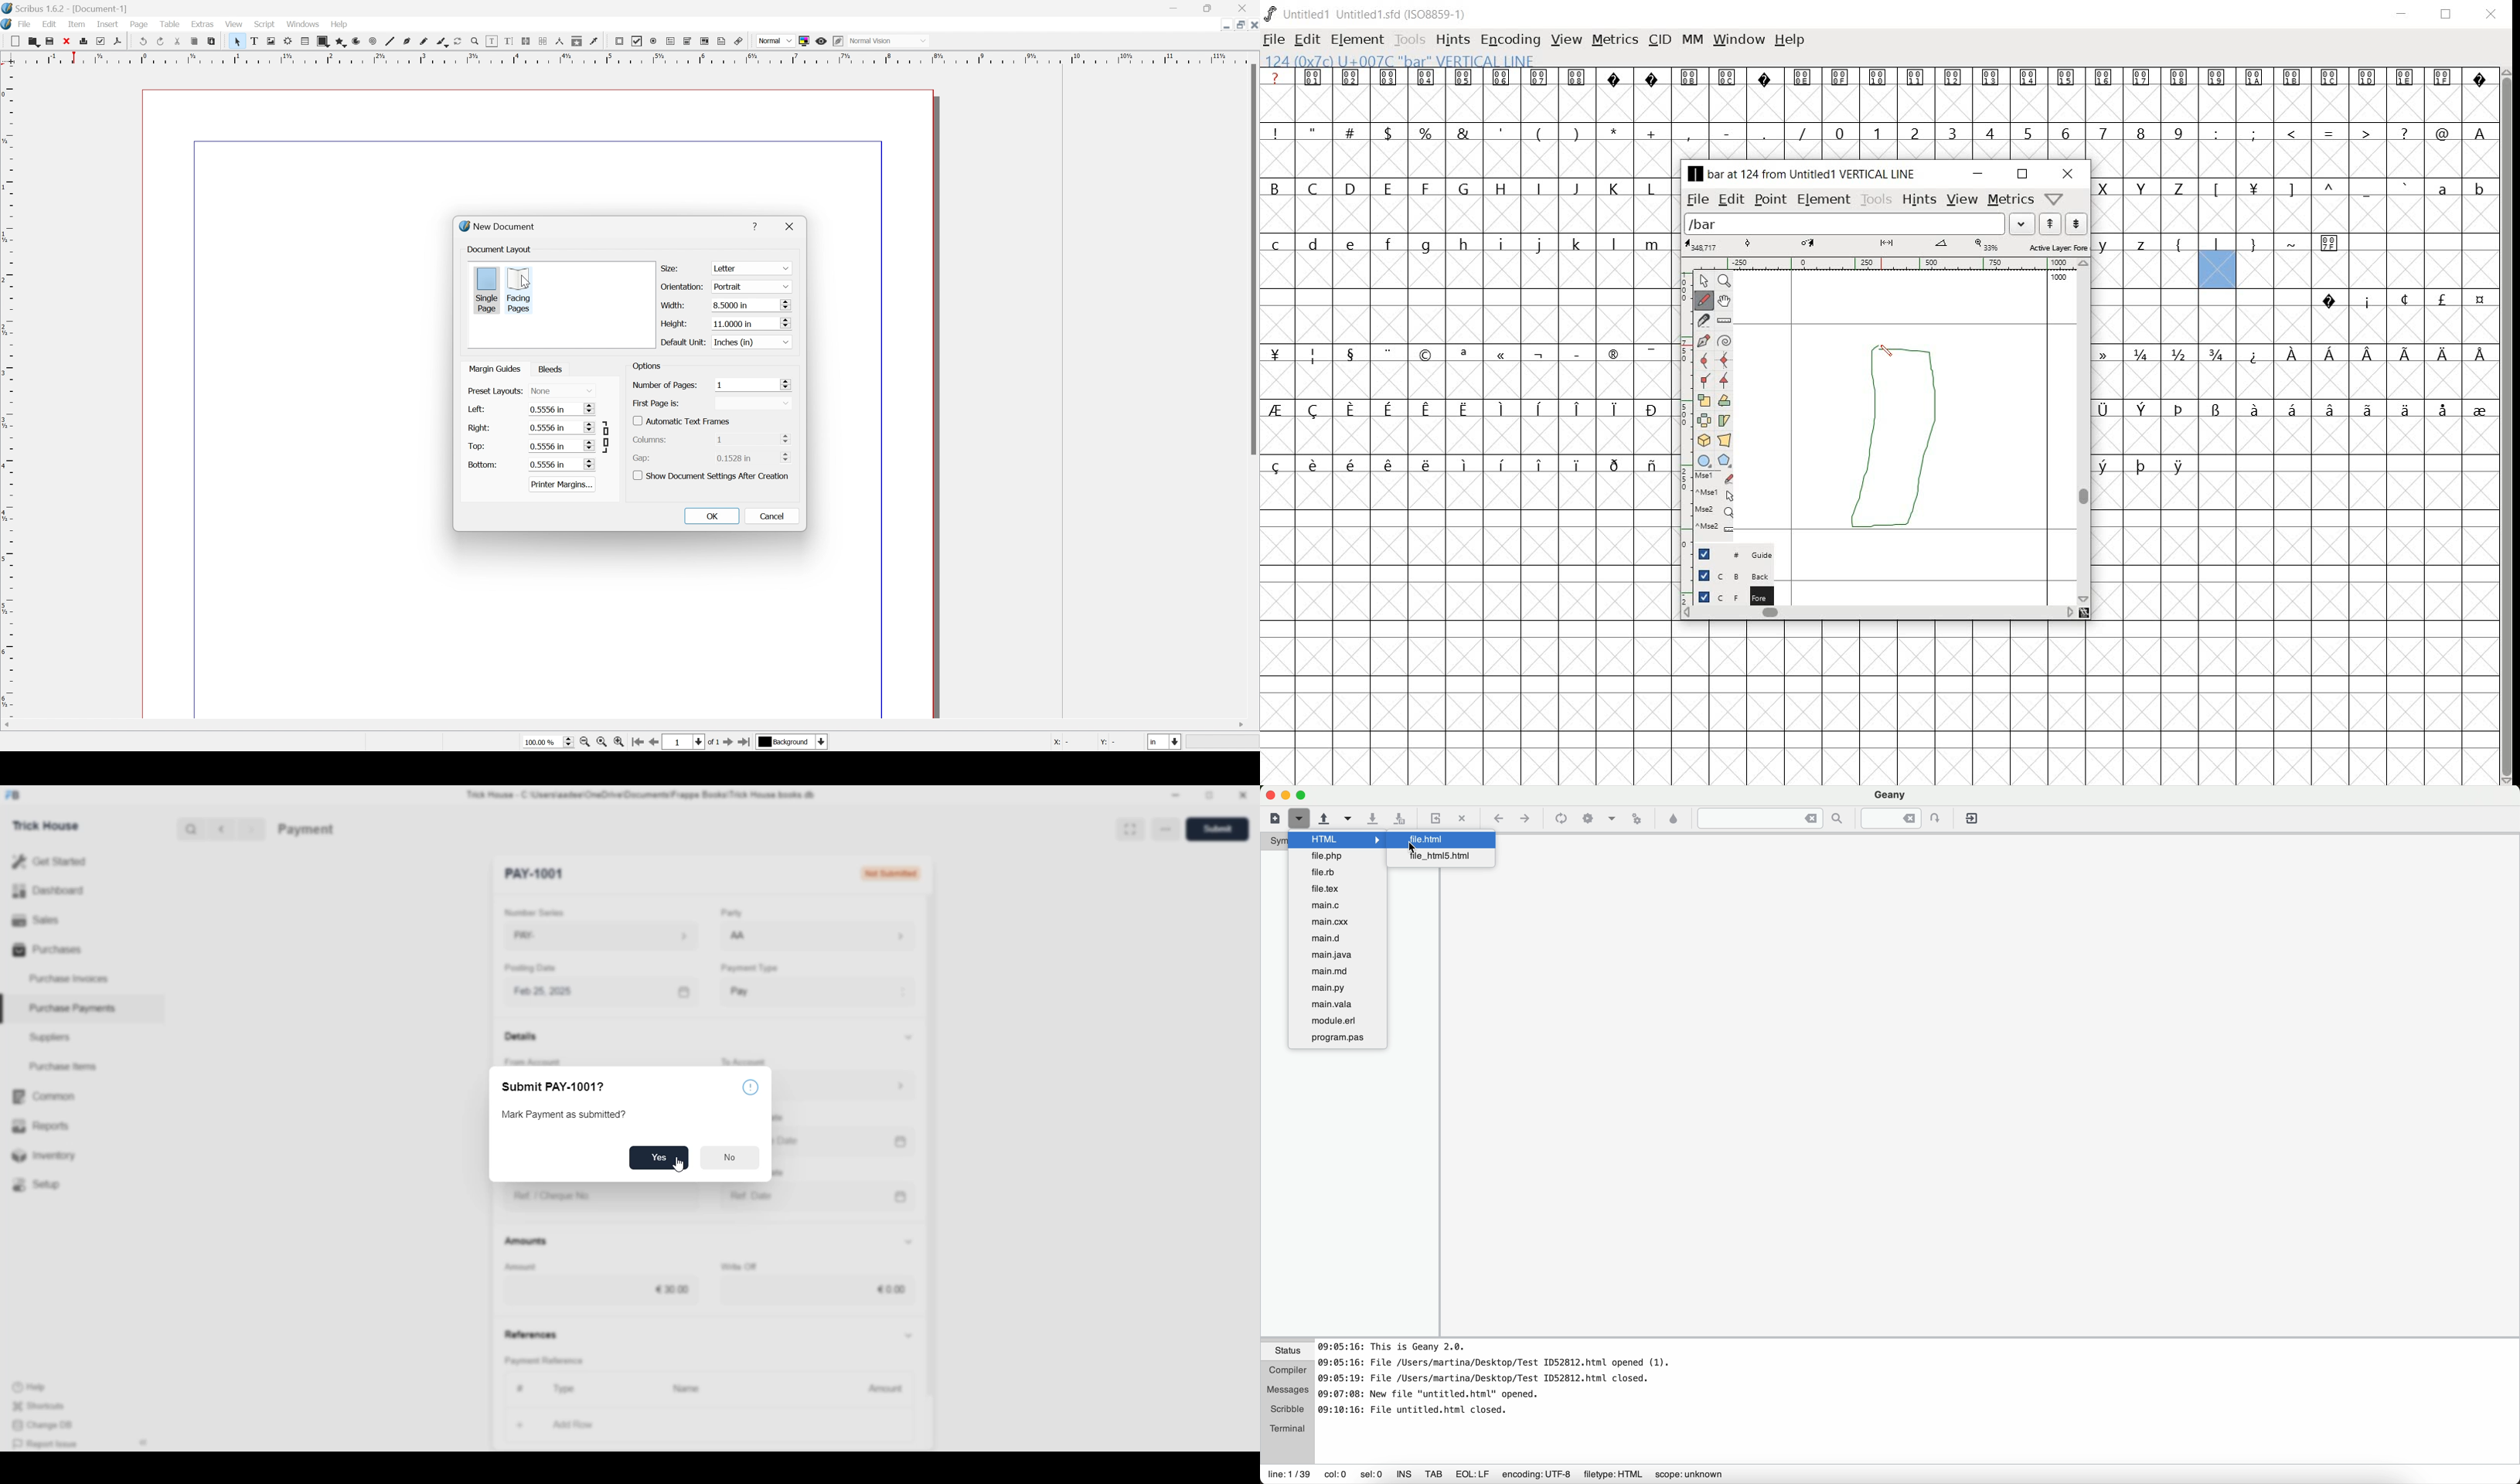 This screenshot has height=1484, width=2520. What do you see at coordinates (107, 25) in the screenshot?
I see `Insert` at bounding box center [107, 25].